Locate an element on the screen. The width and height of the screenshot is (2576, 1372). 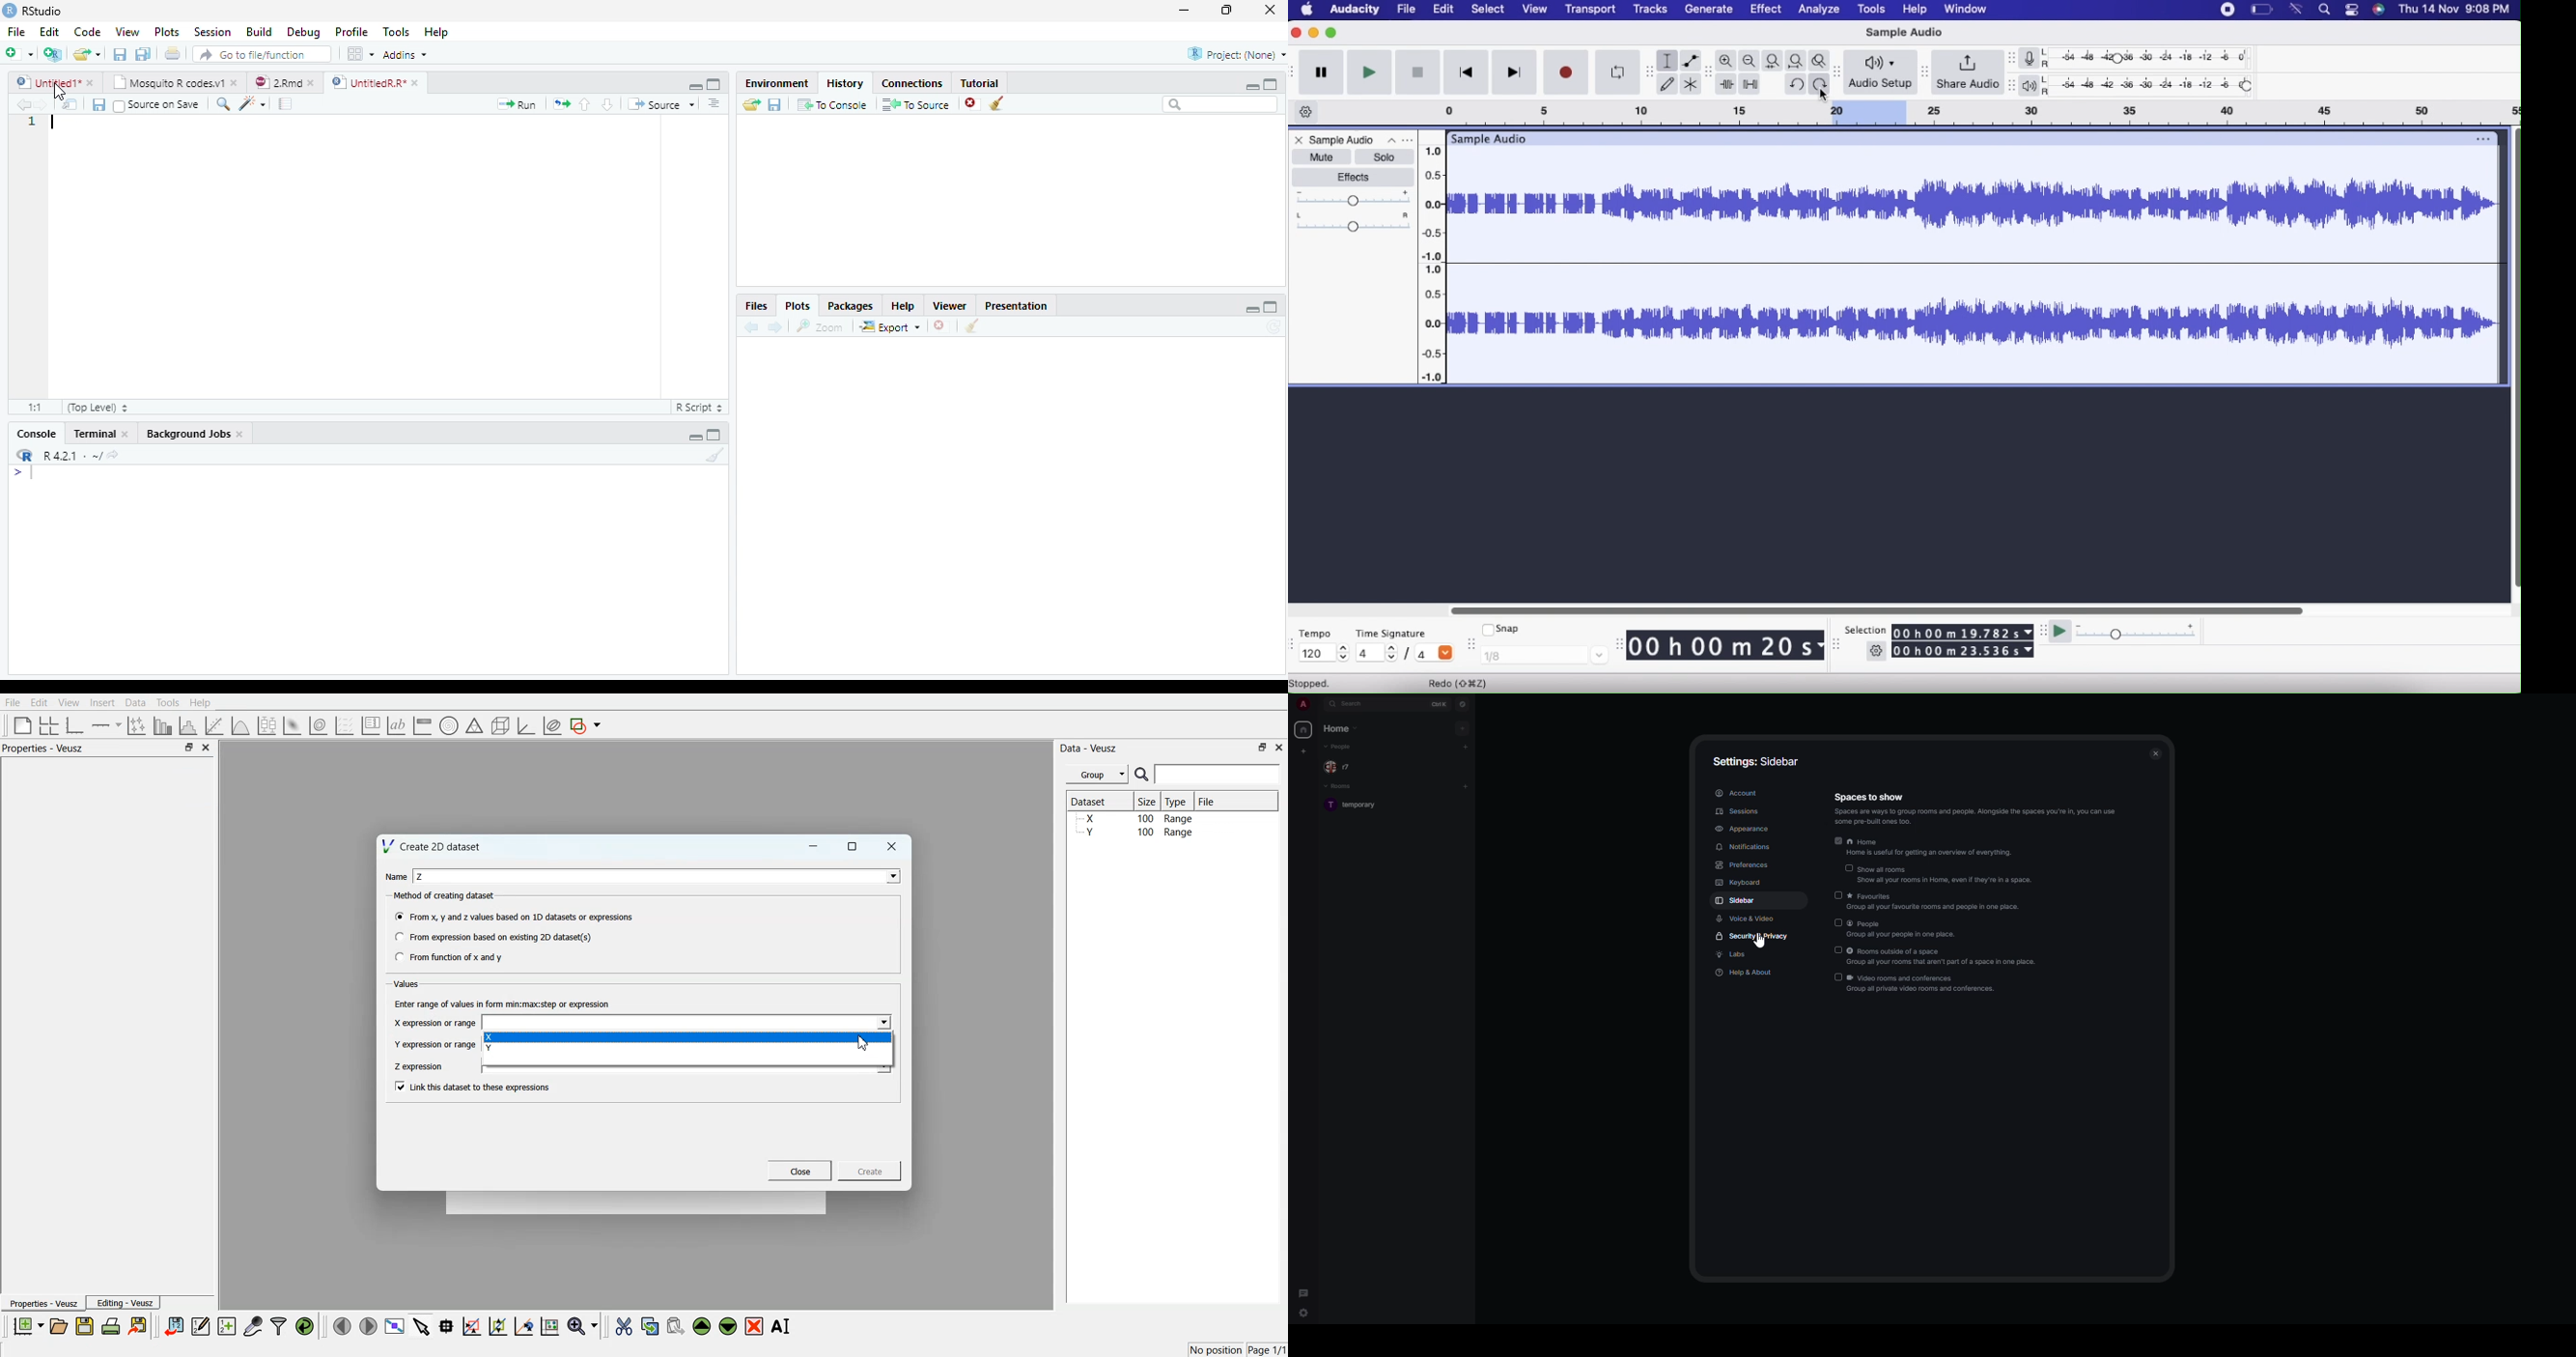
Help is located at coordinates (438, 31).